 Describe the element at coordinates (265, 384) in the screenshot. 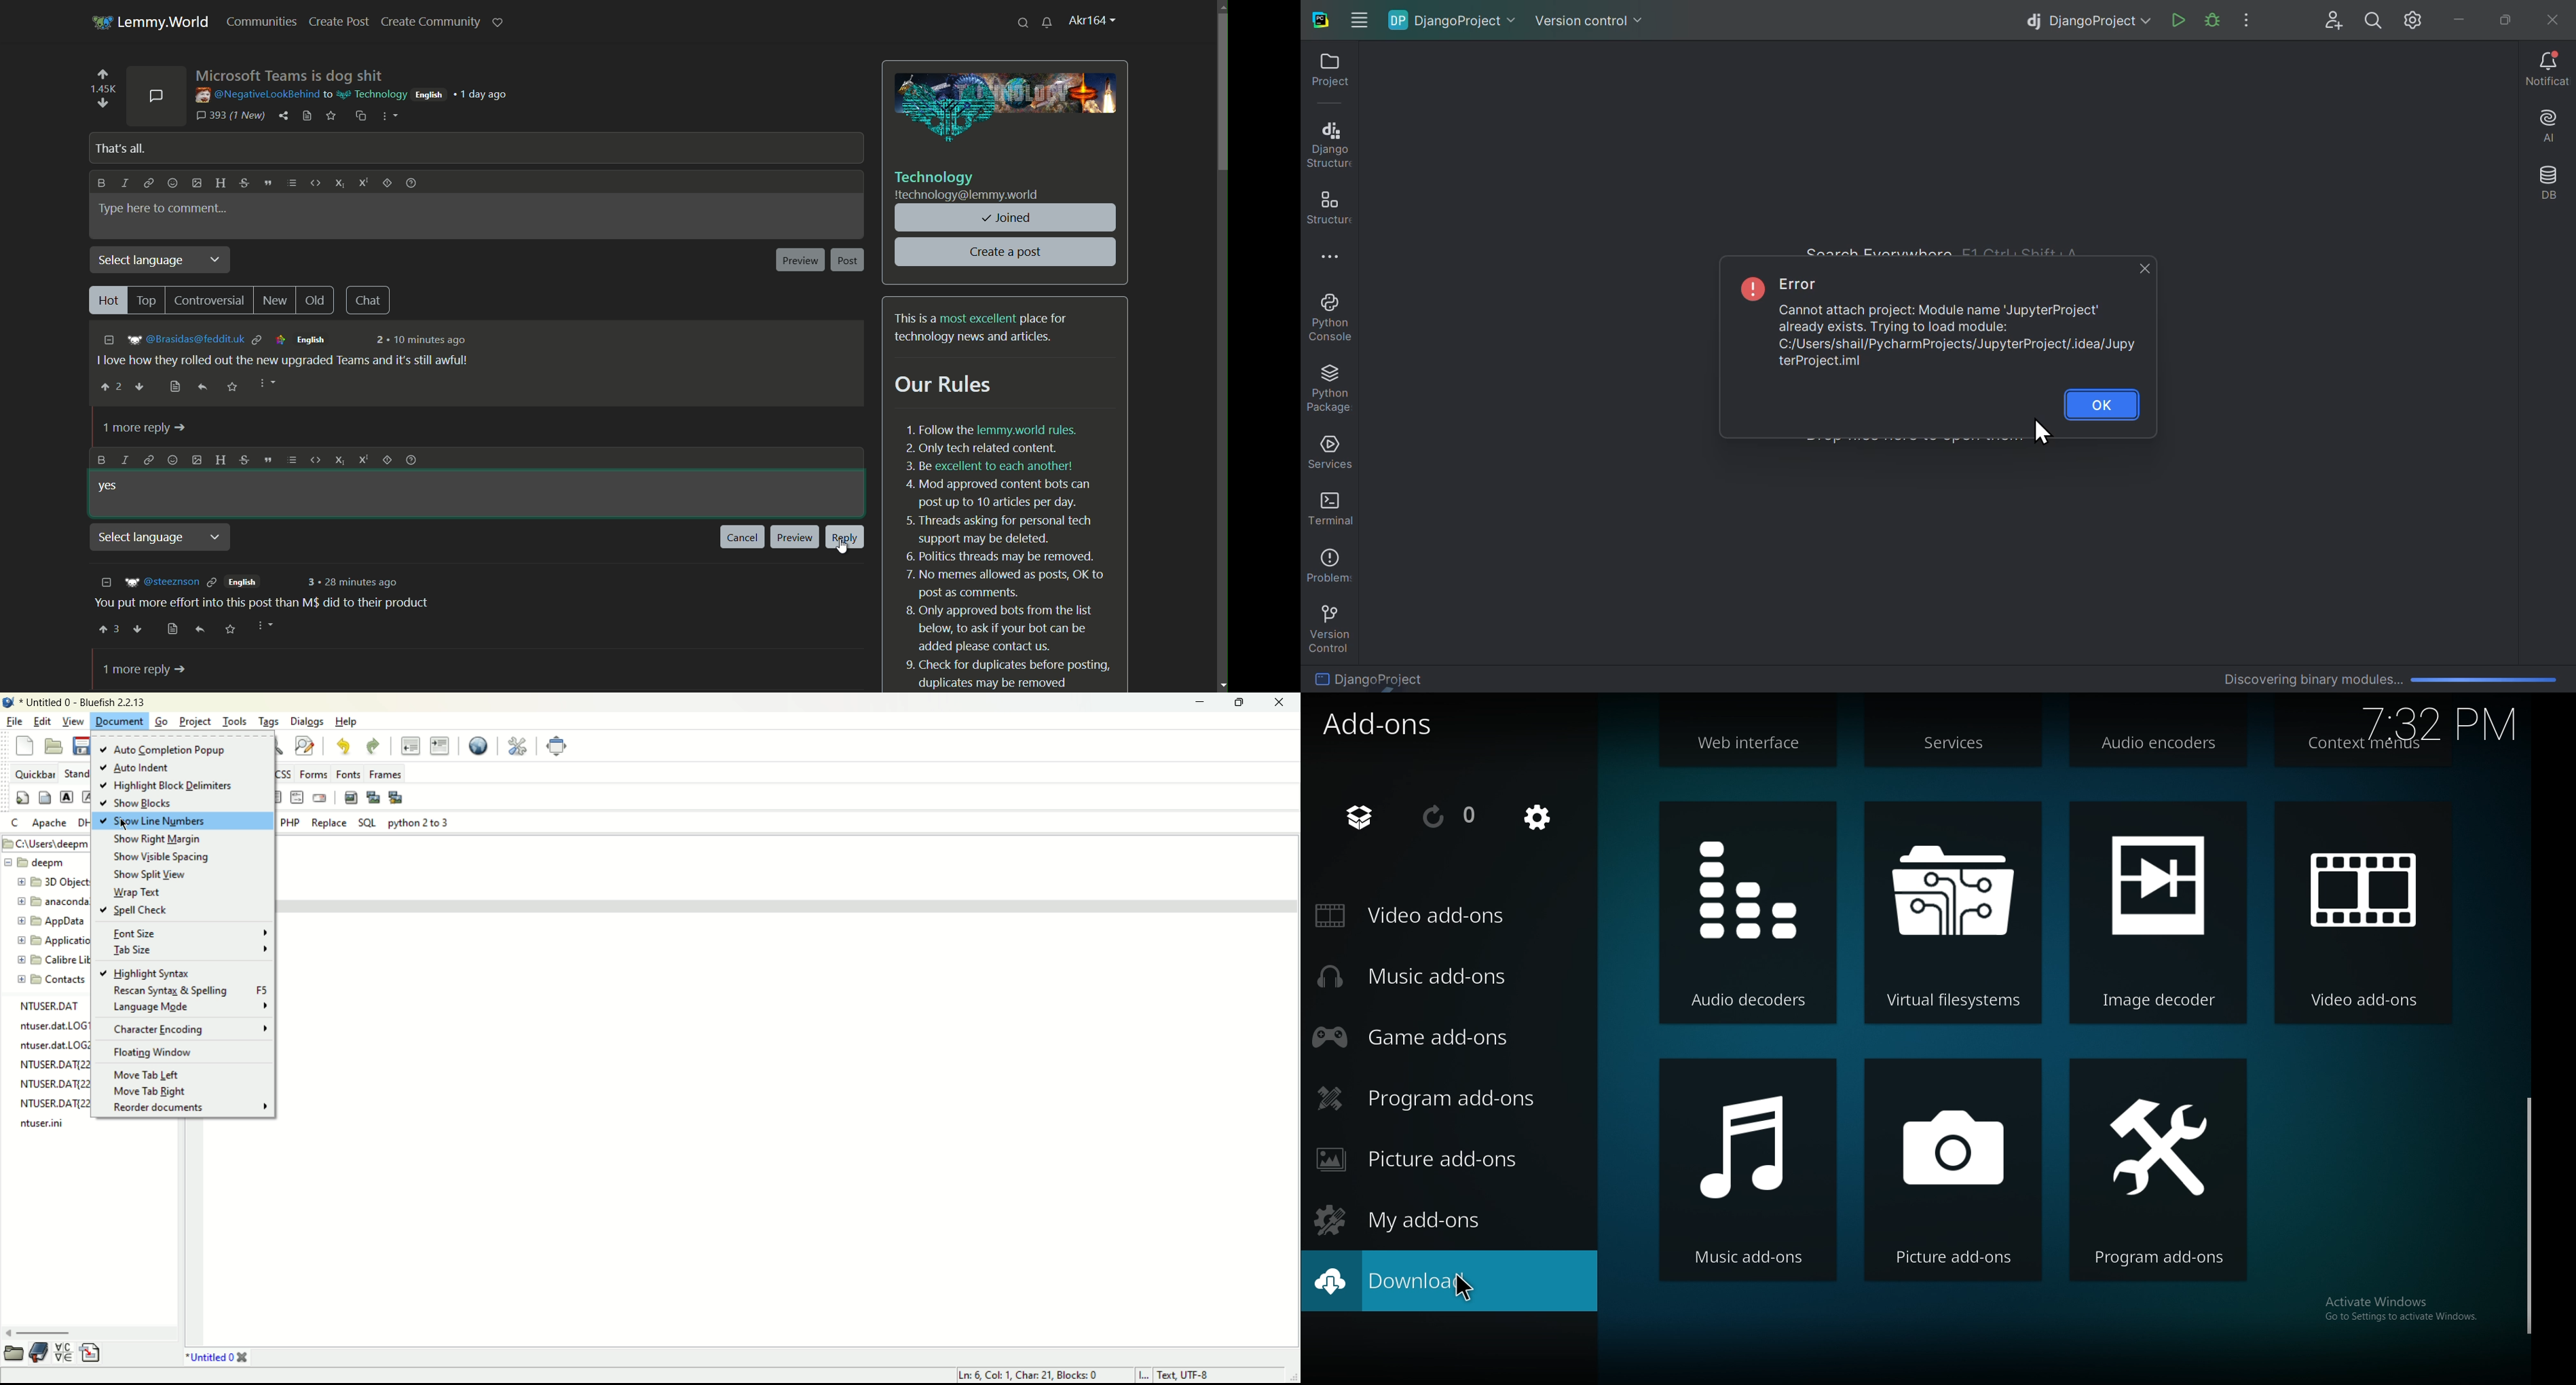

I see `more options` at that location.